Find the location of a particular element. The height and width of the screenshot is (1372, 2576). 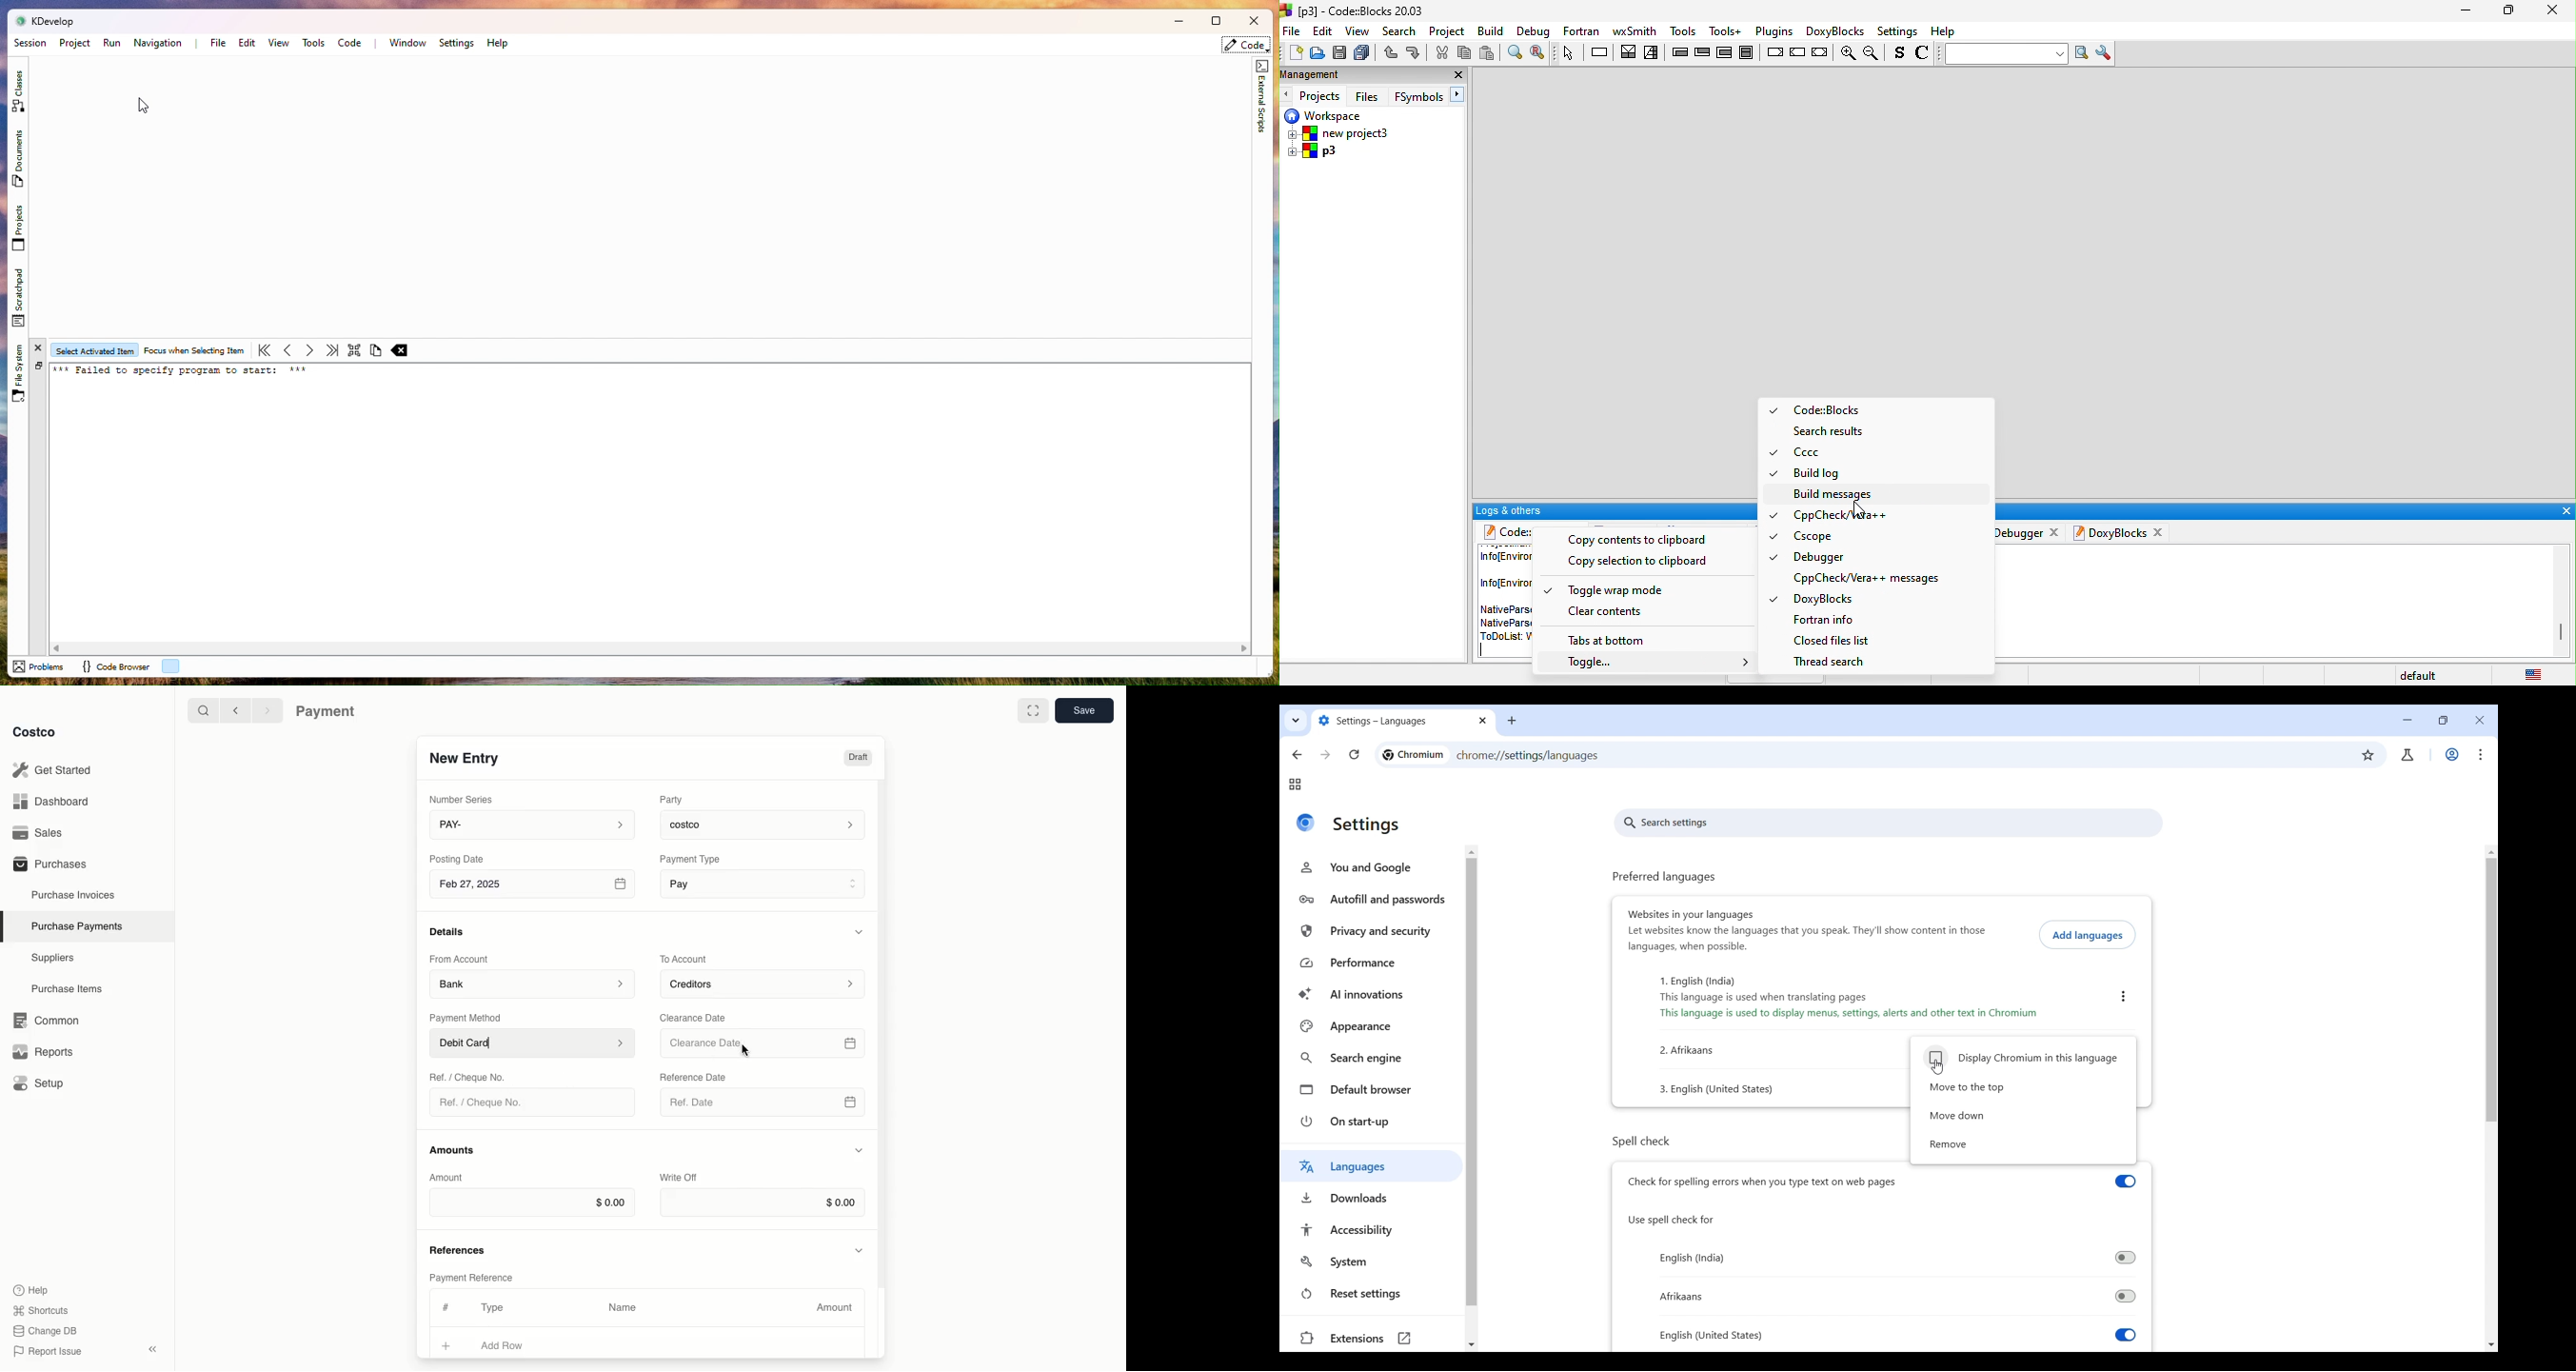

Vertical slide bar is located at coordinates (1474, 1083).